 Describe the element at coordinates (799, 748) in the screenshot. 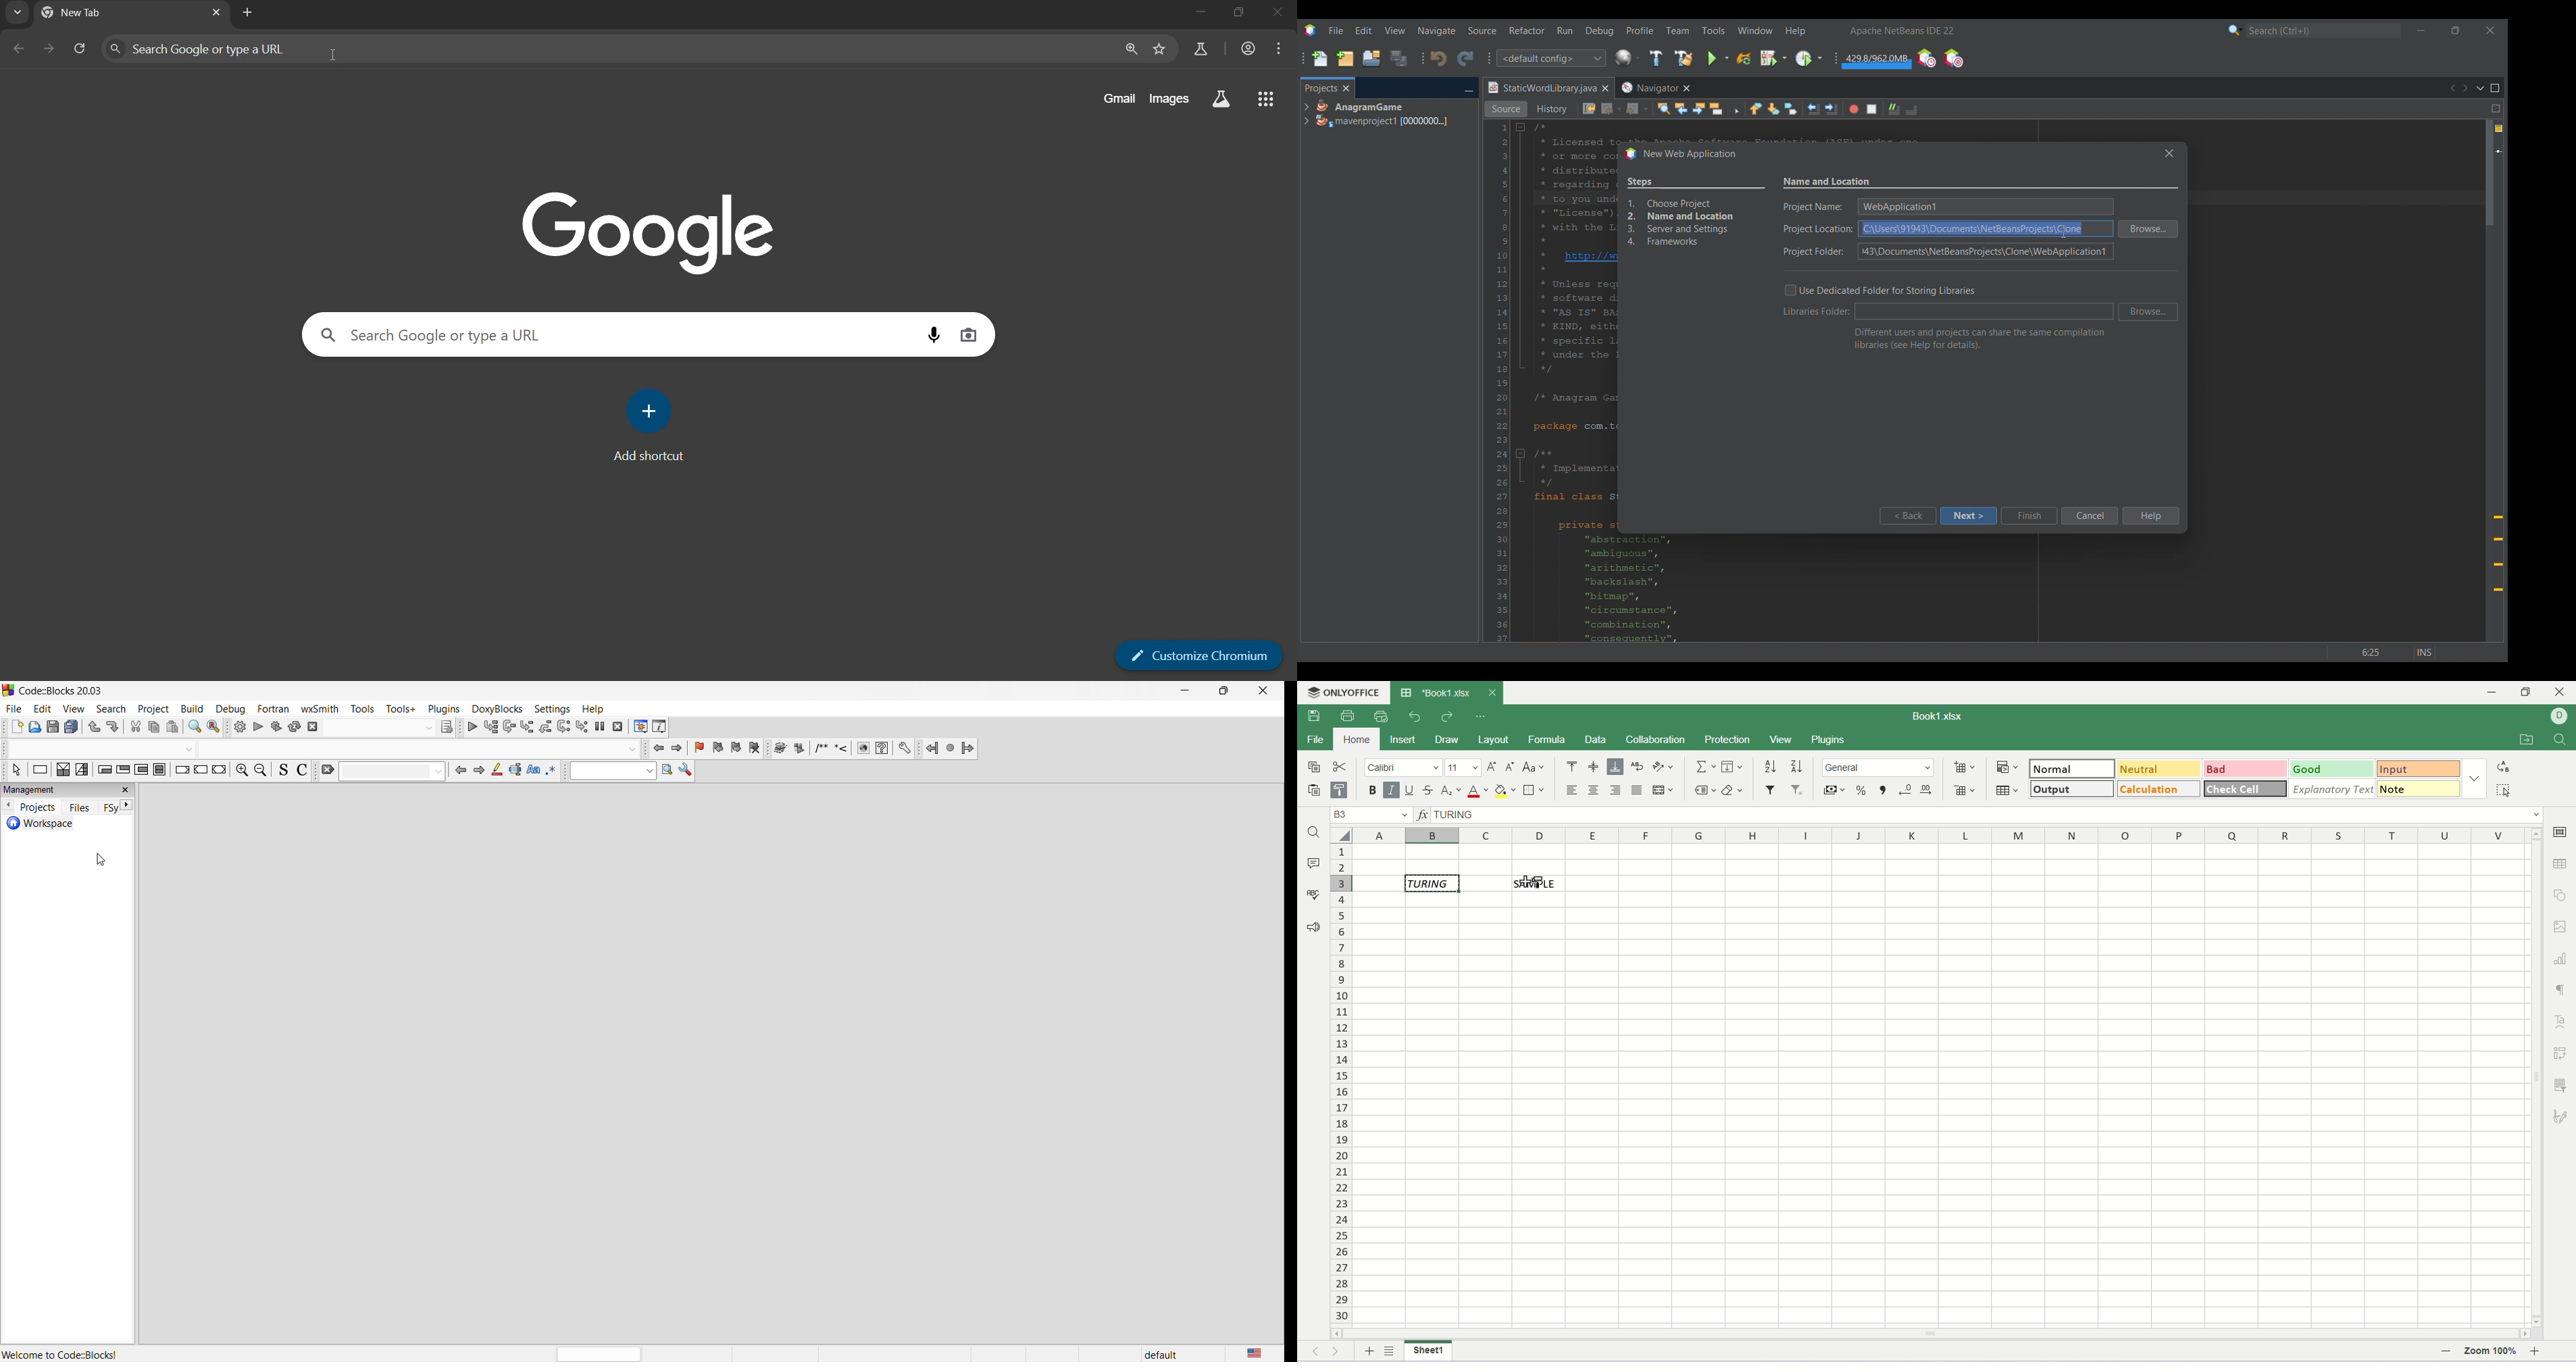

I see `extract` at that location.